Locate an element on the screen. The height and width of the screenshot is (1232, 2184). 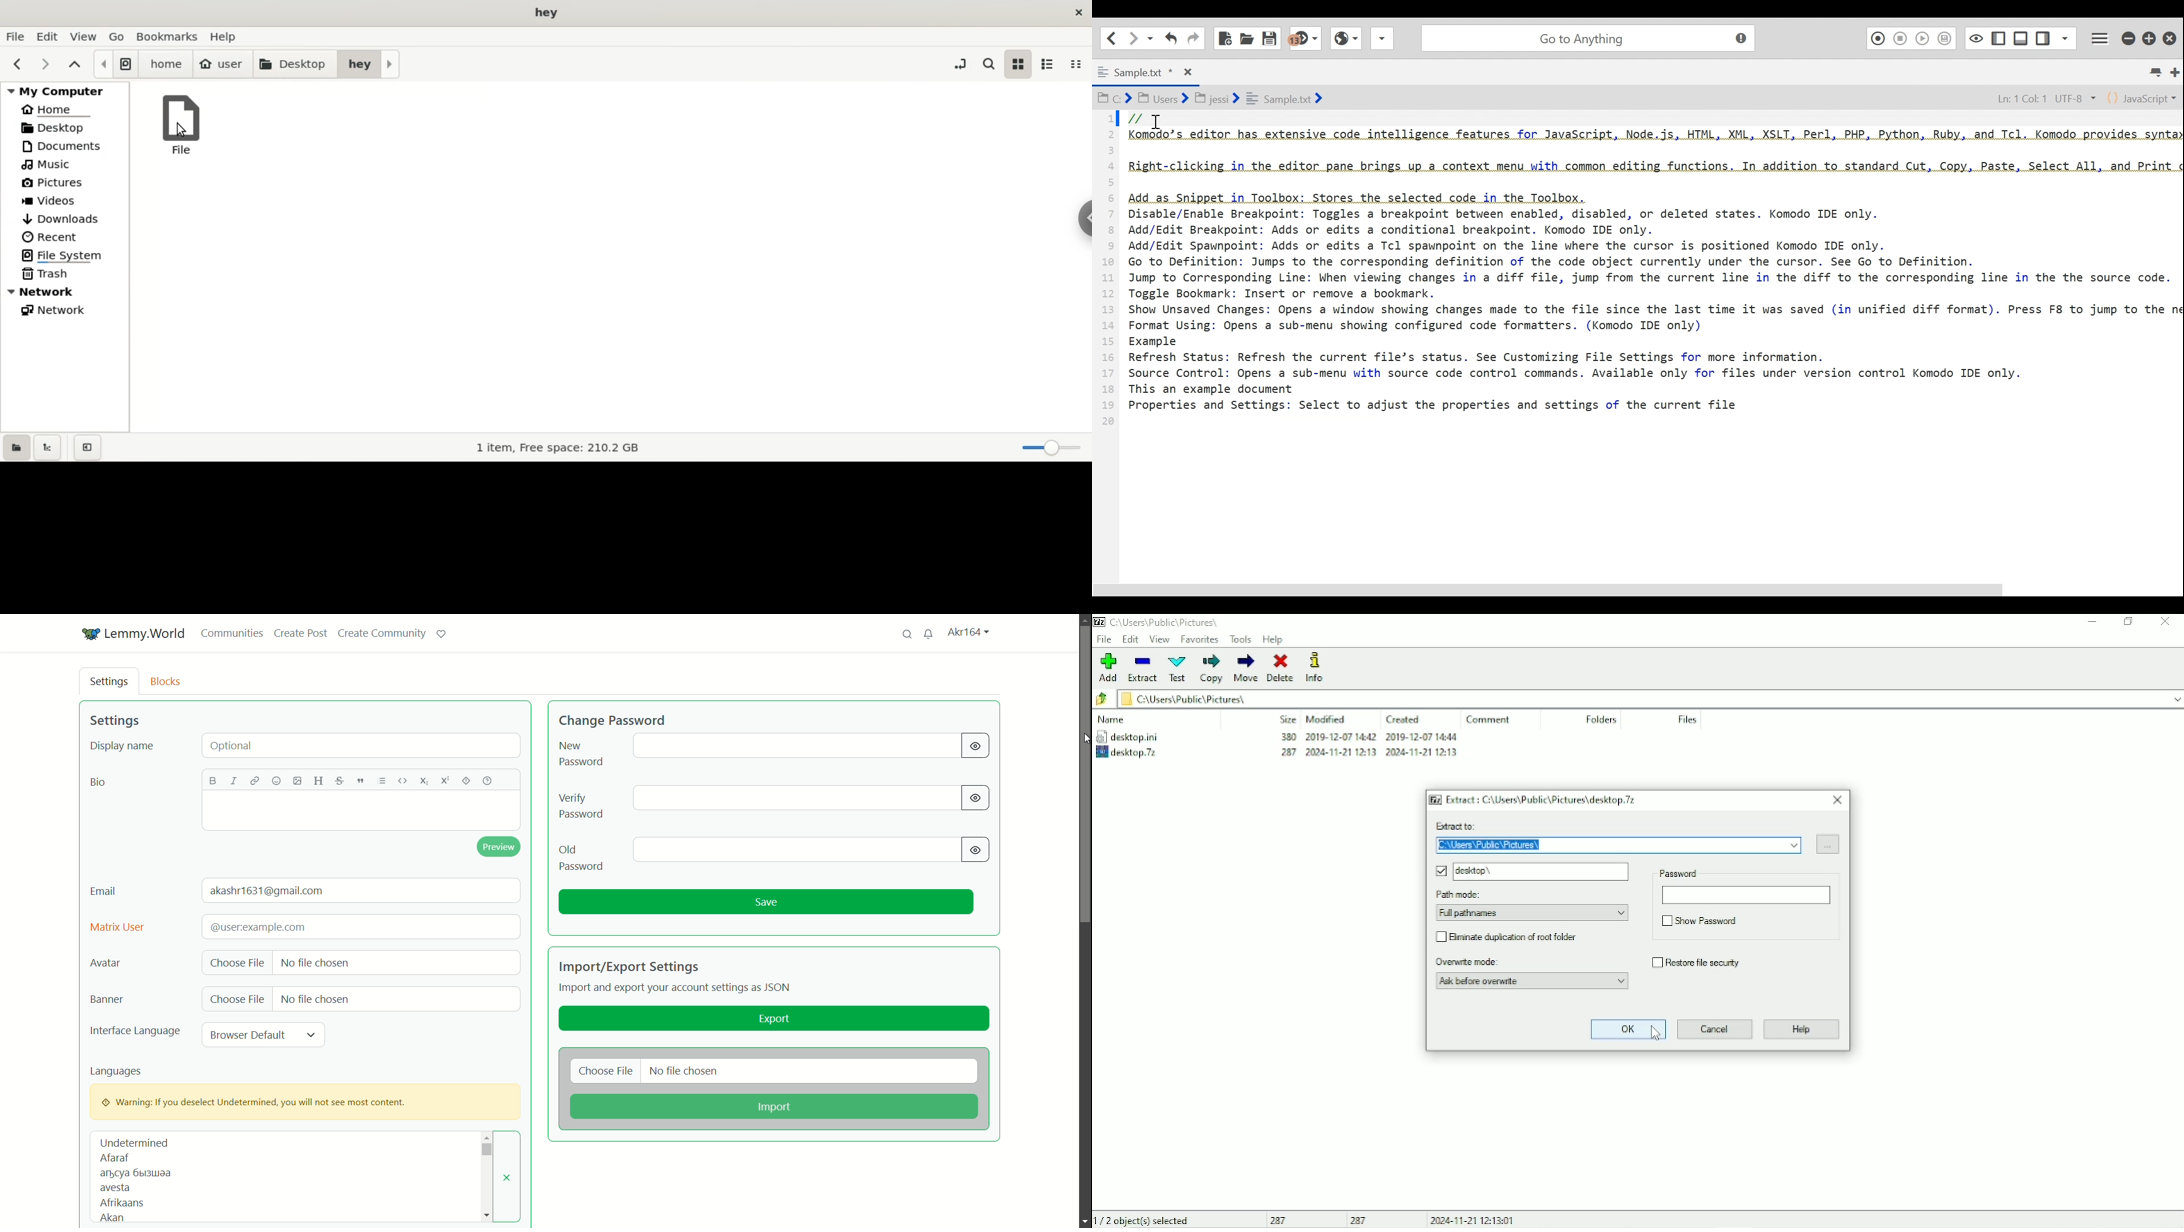
bio input bar is located at coordinates (363, 810).